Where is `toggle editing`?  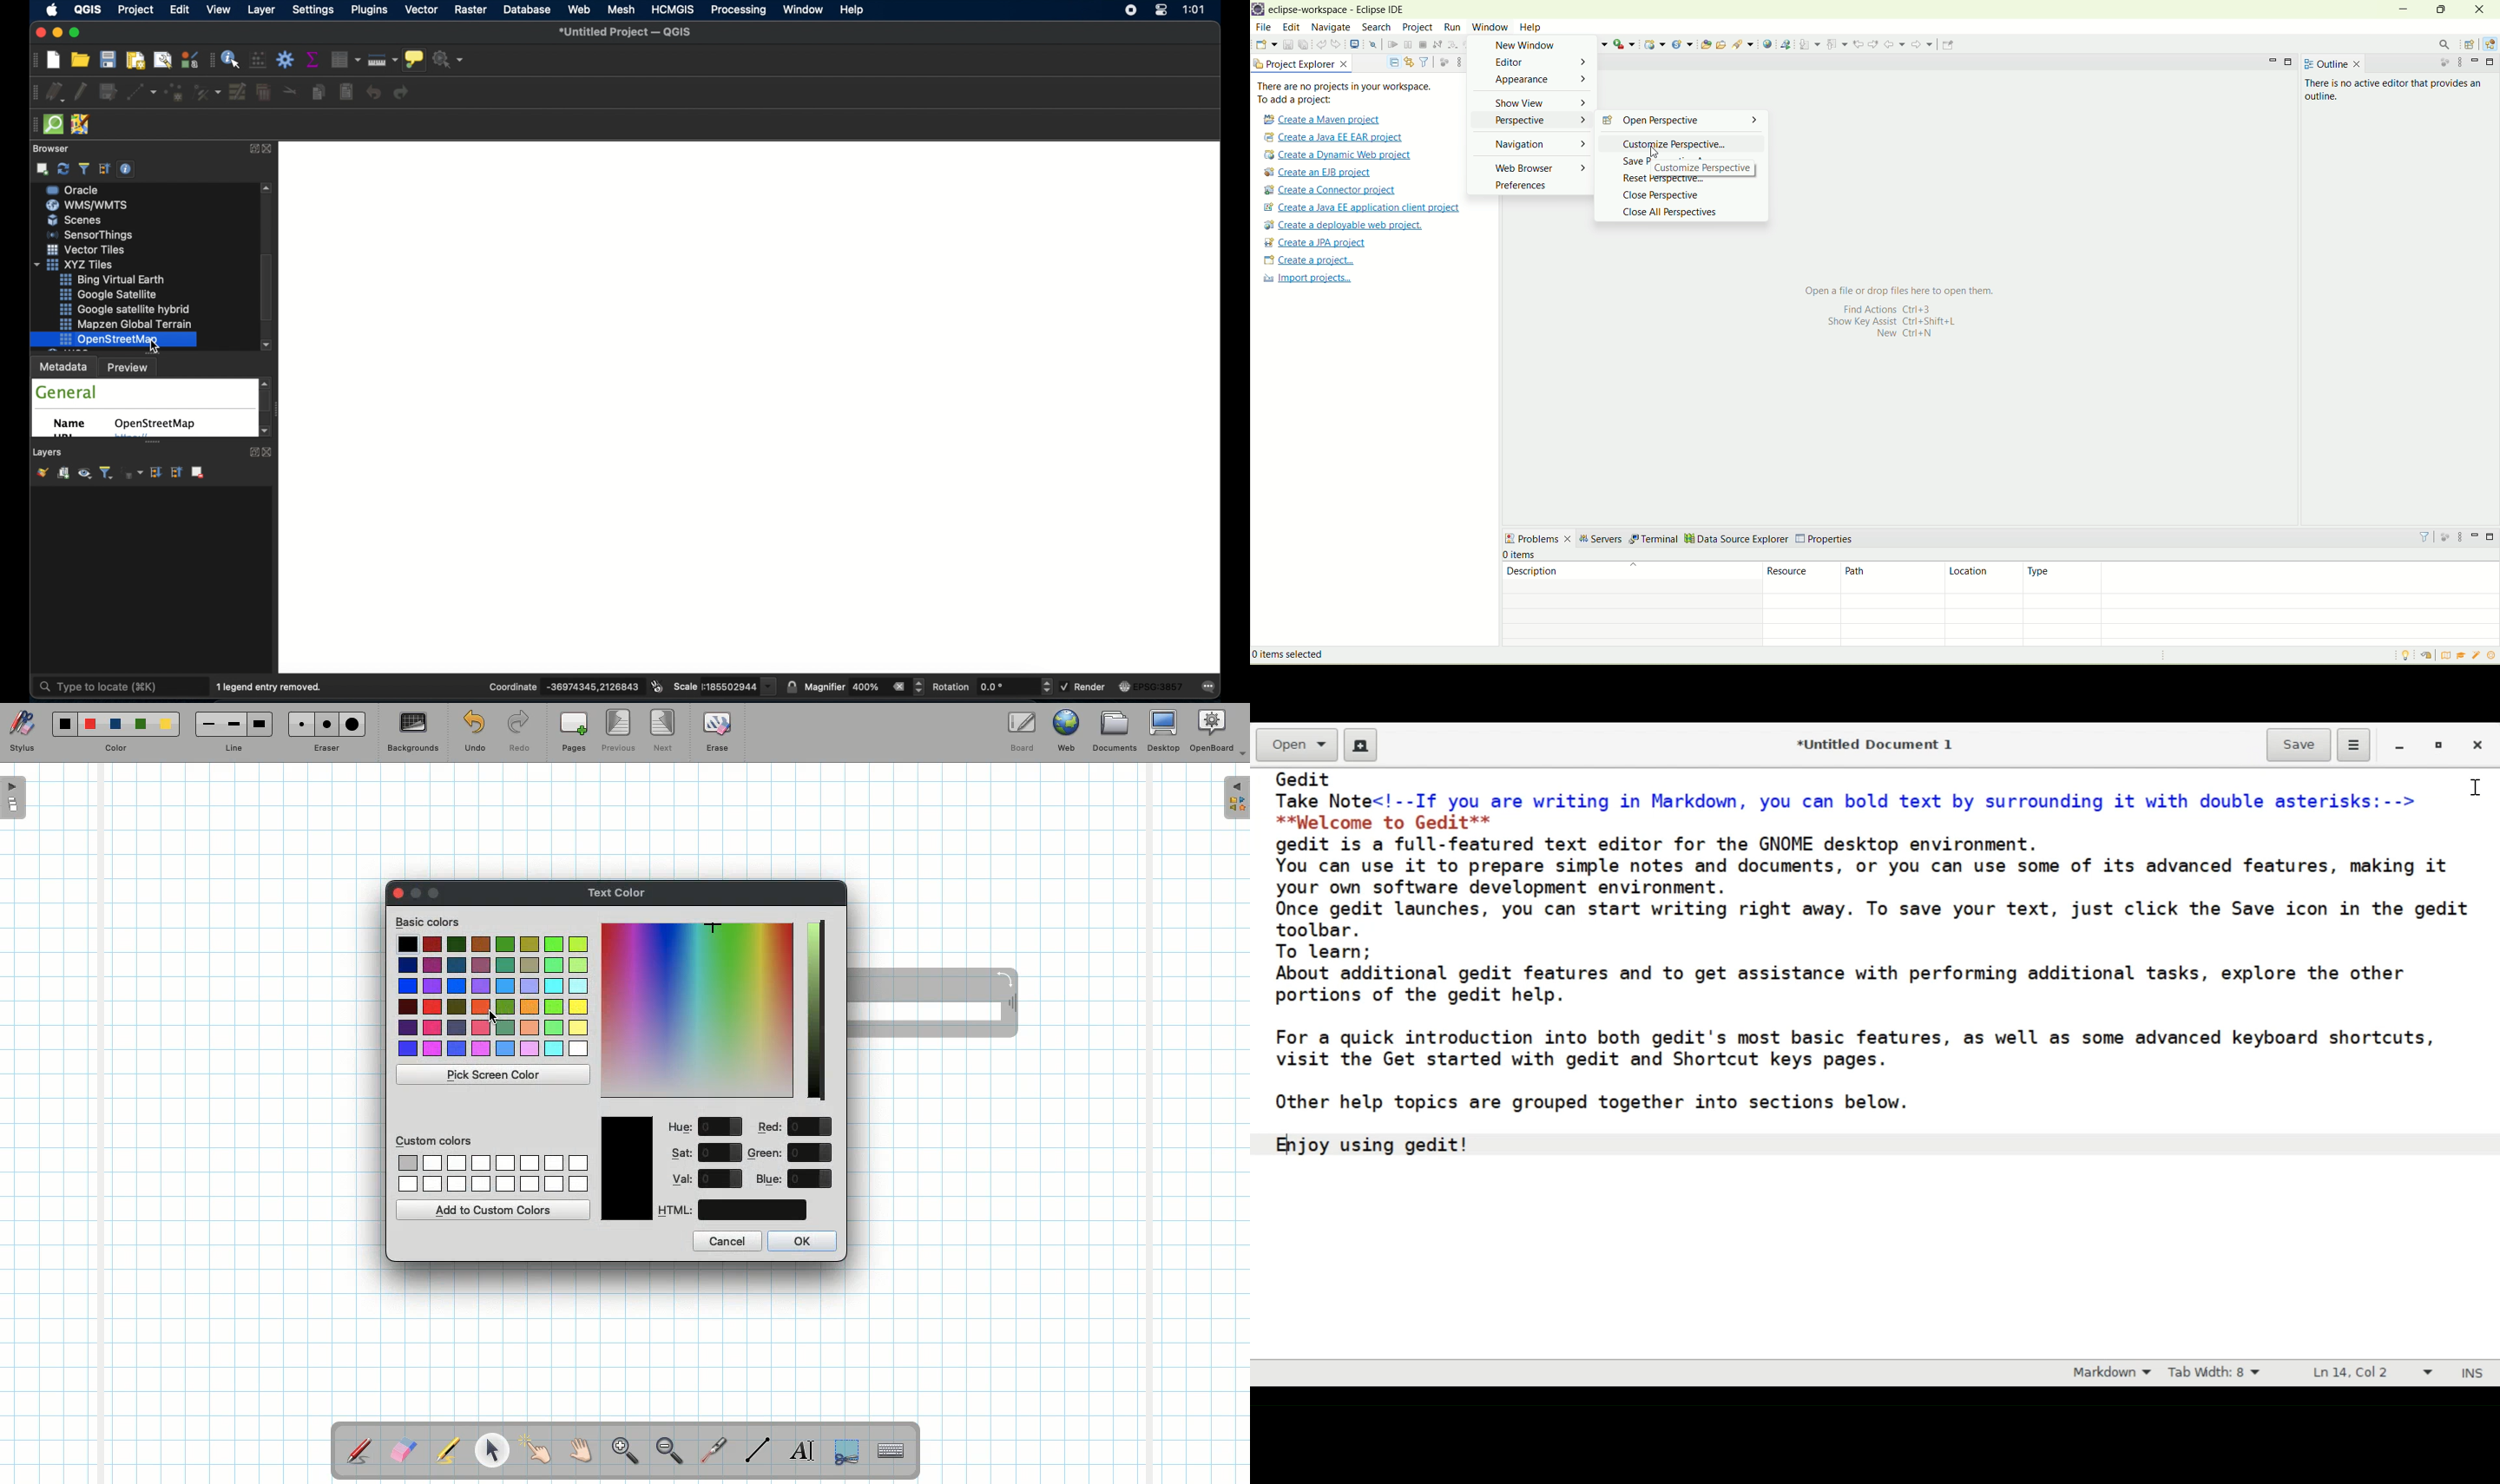
toggle editing is located at coordinates (82, 92).